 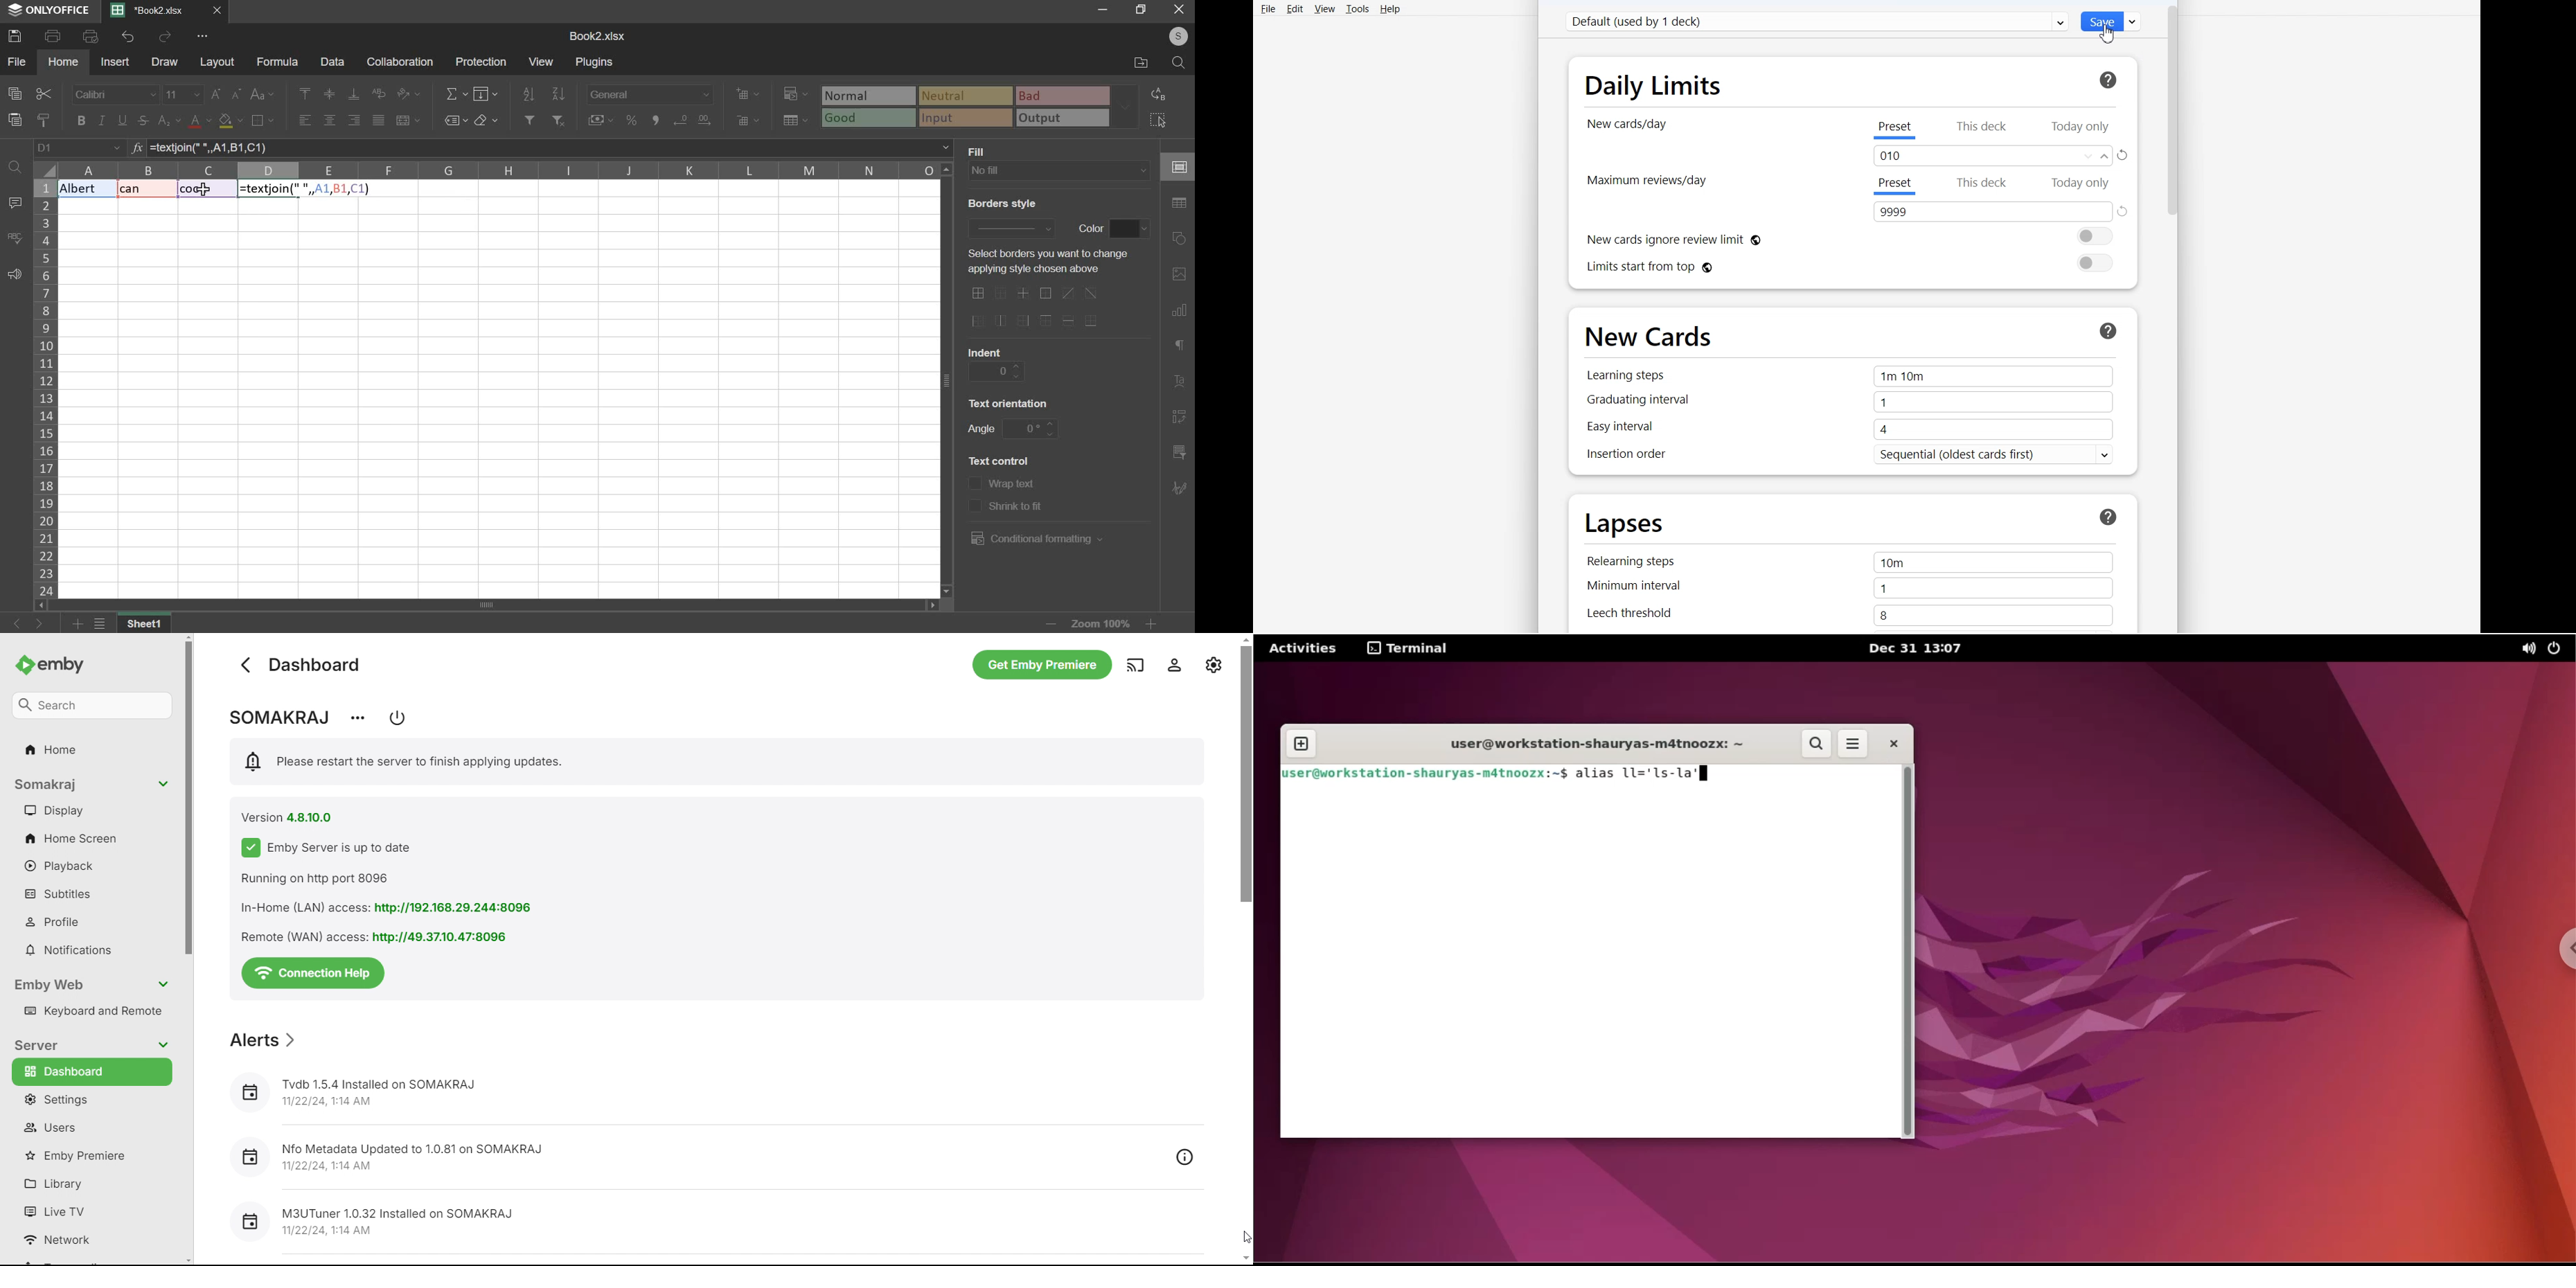 What do you see at coordinates (191, 950) in the screenshot?
I see `scrollbar` at bounding box center [191, 950].